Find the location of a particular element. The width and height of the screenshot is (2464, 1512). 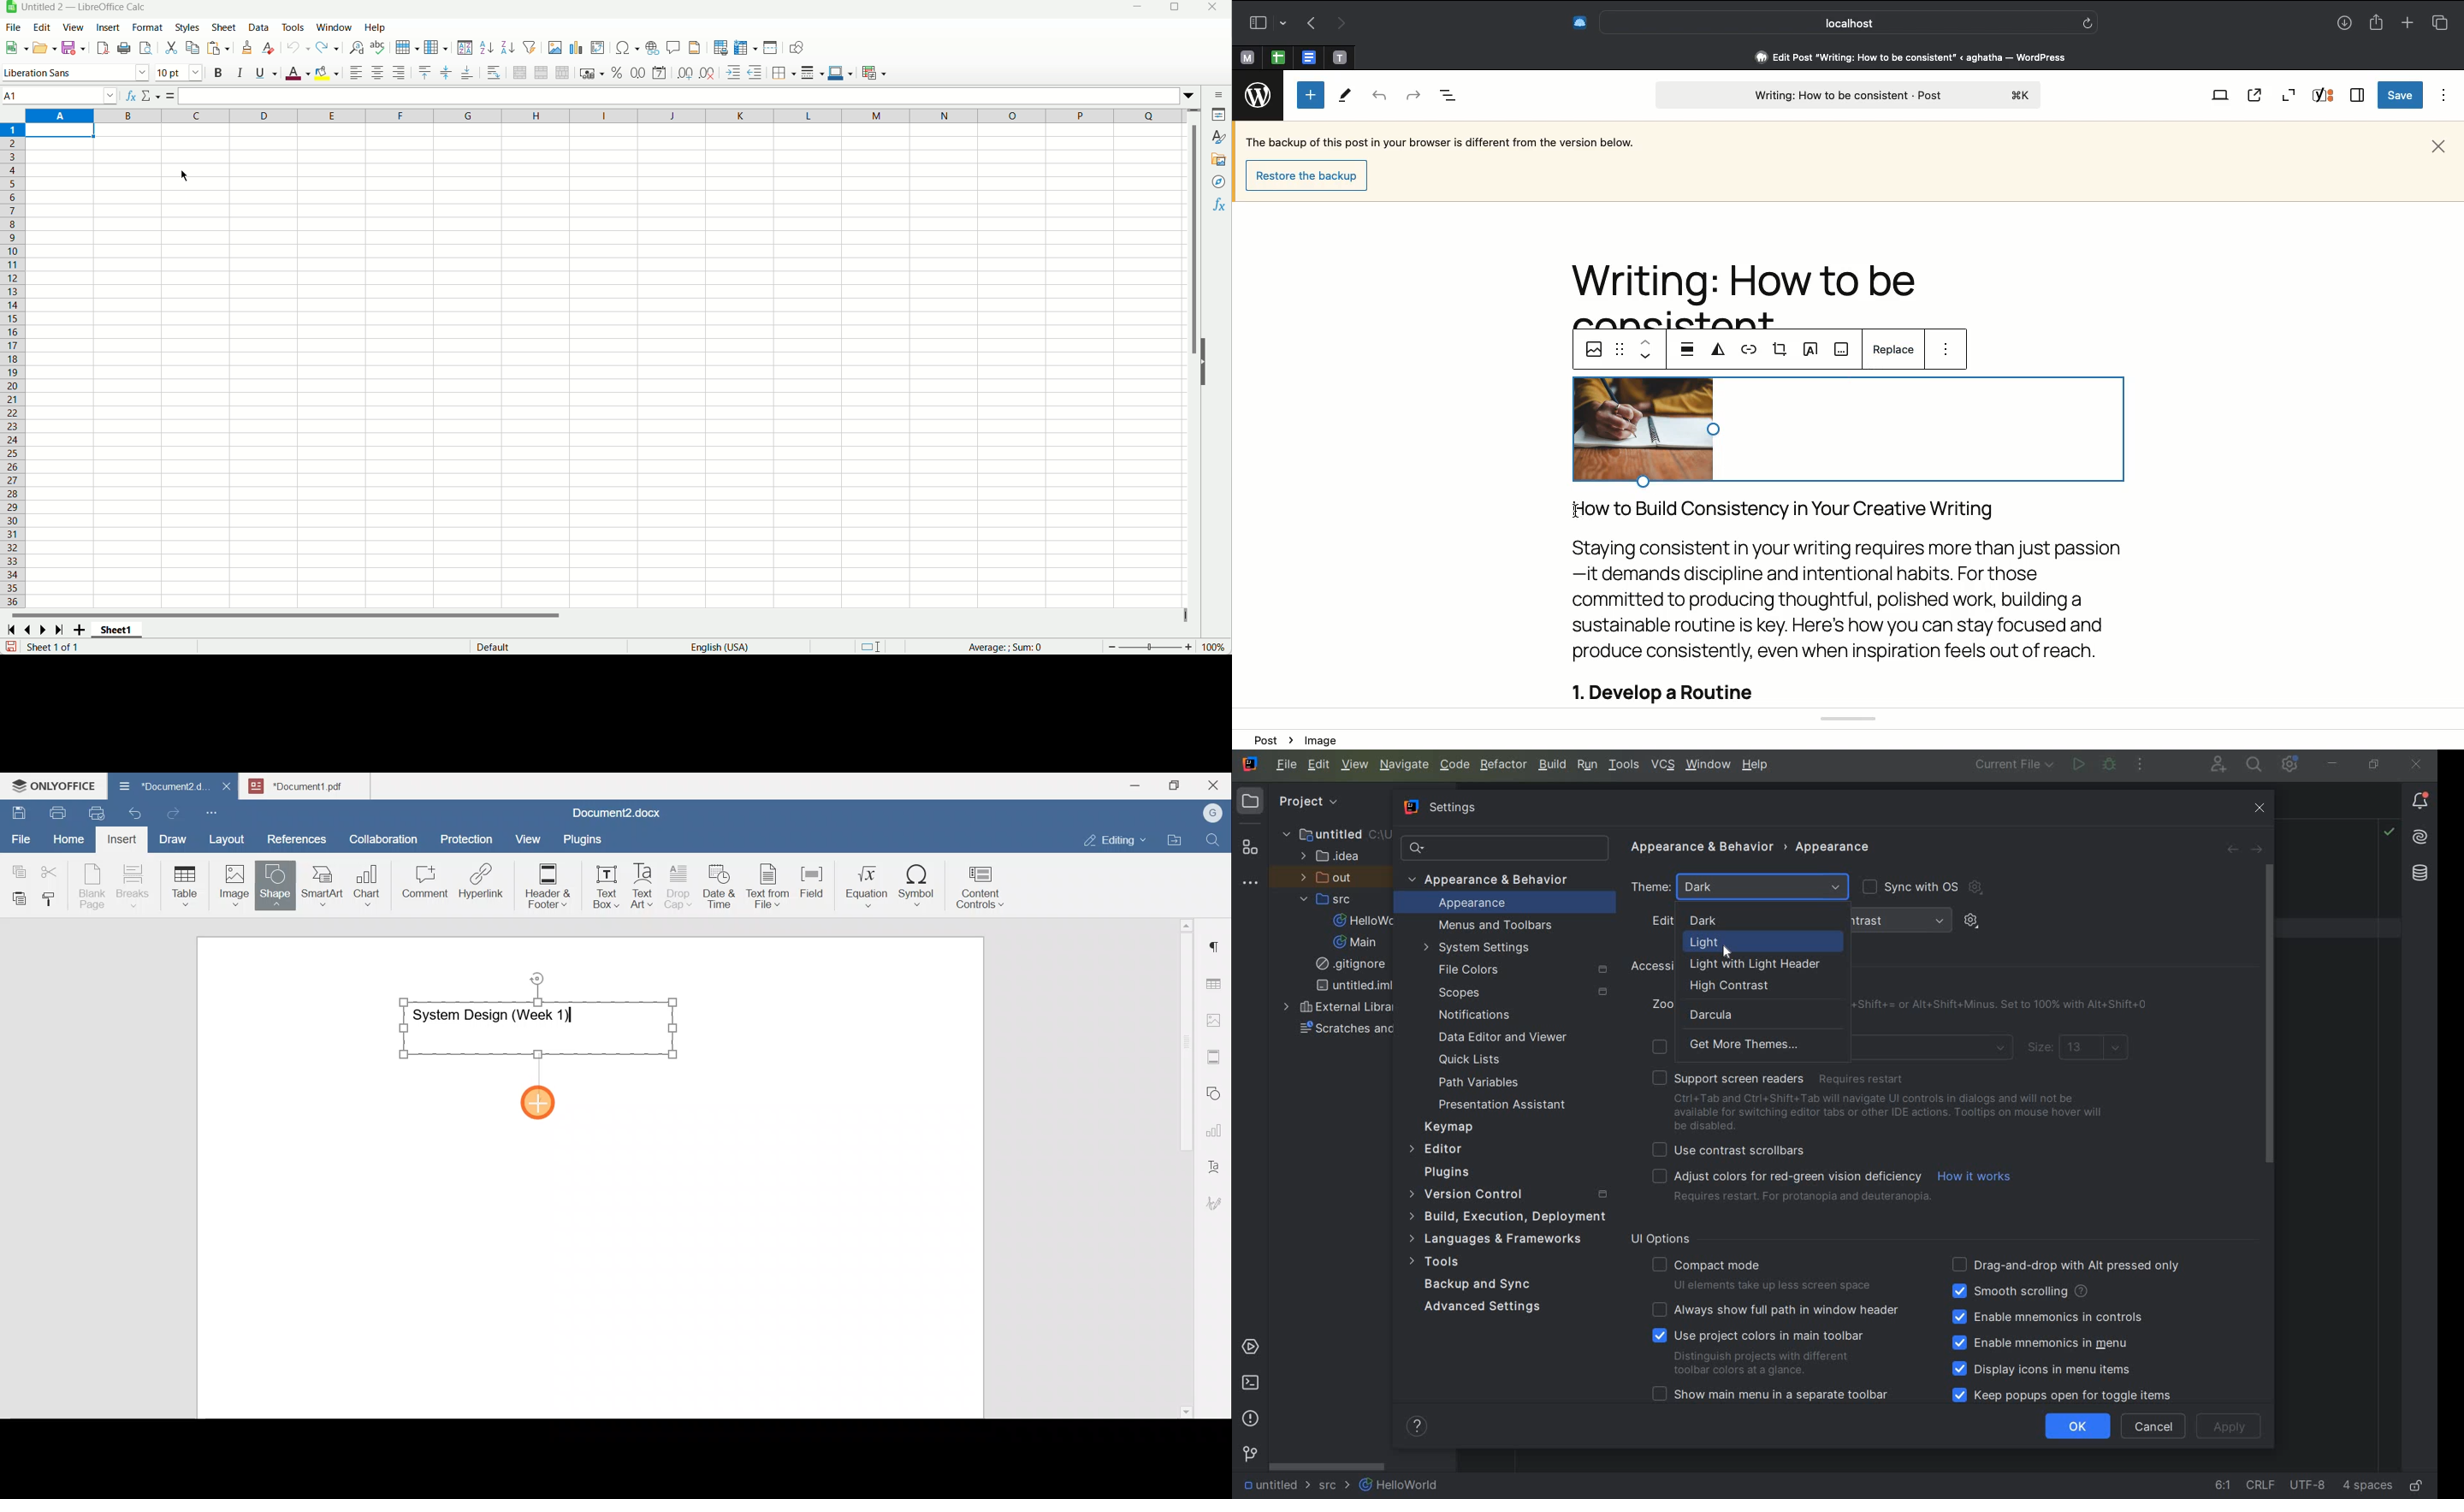

Sort ascending is located at coordinates (487, 48).